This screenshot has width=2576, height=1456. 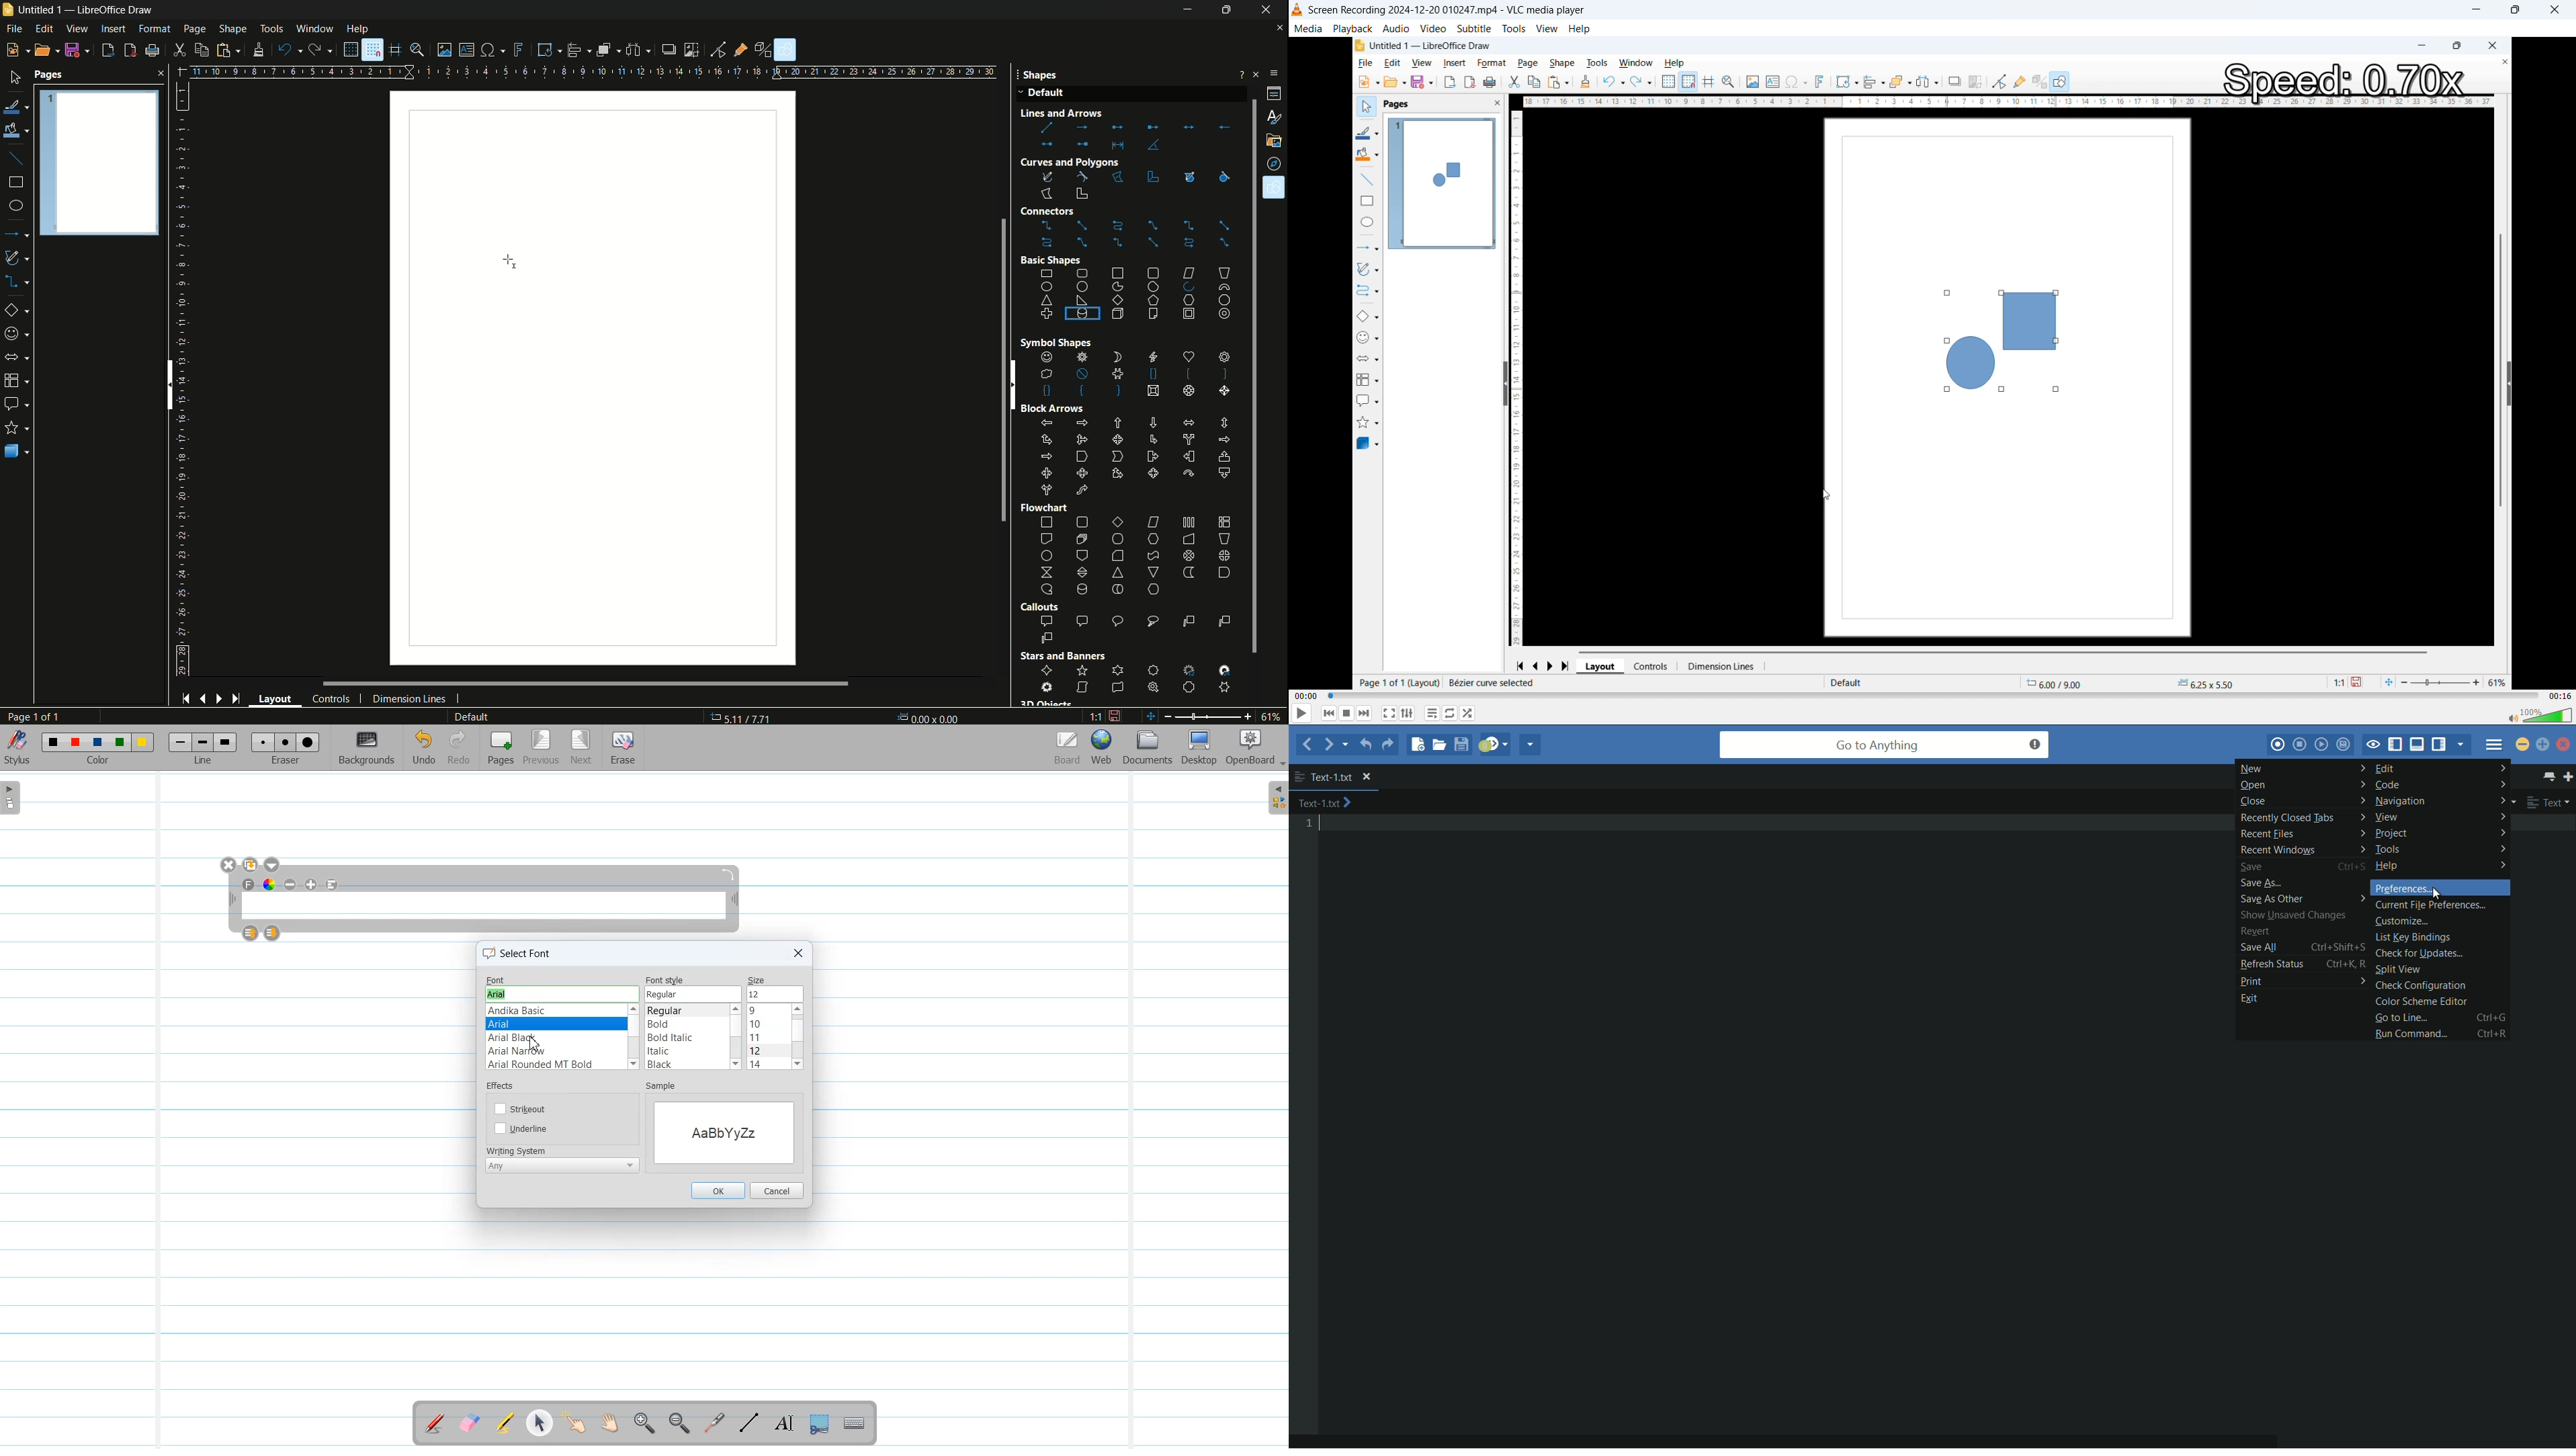 I want to click on properties, so click(x=1274, y=94).